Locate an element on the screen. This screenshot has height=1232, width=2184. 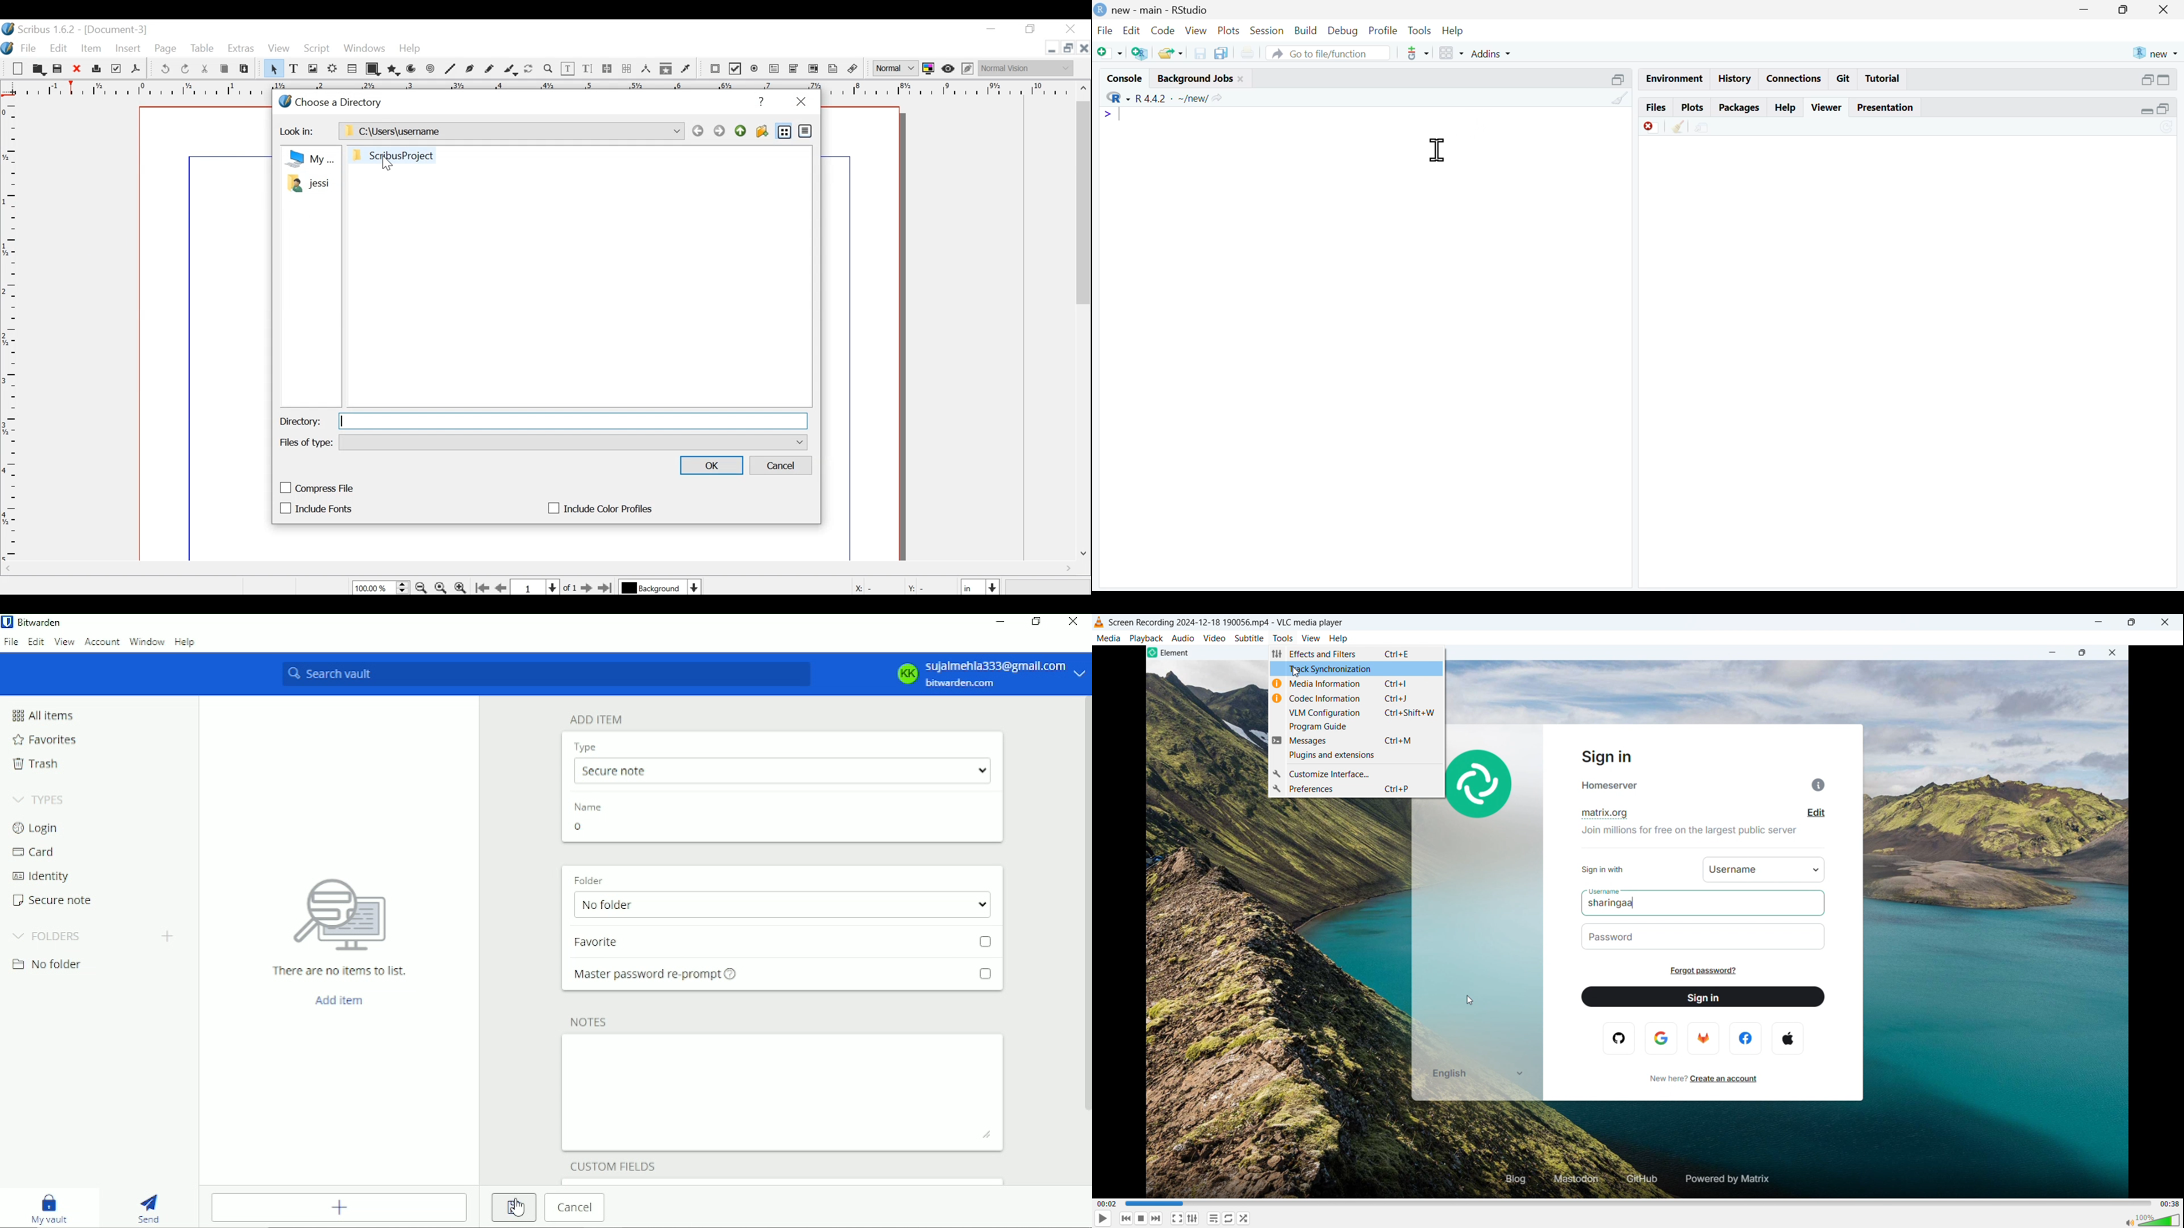
Preview mode is located at coordinates (949, 70).